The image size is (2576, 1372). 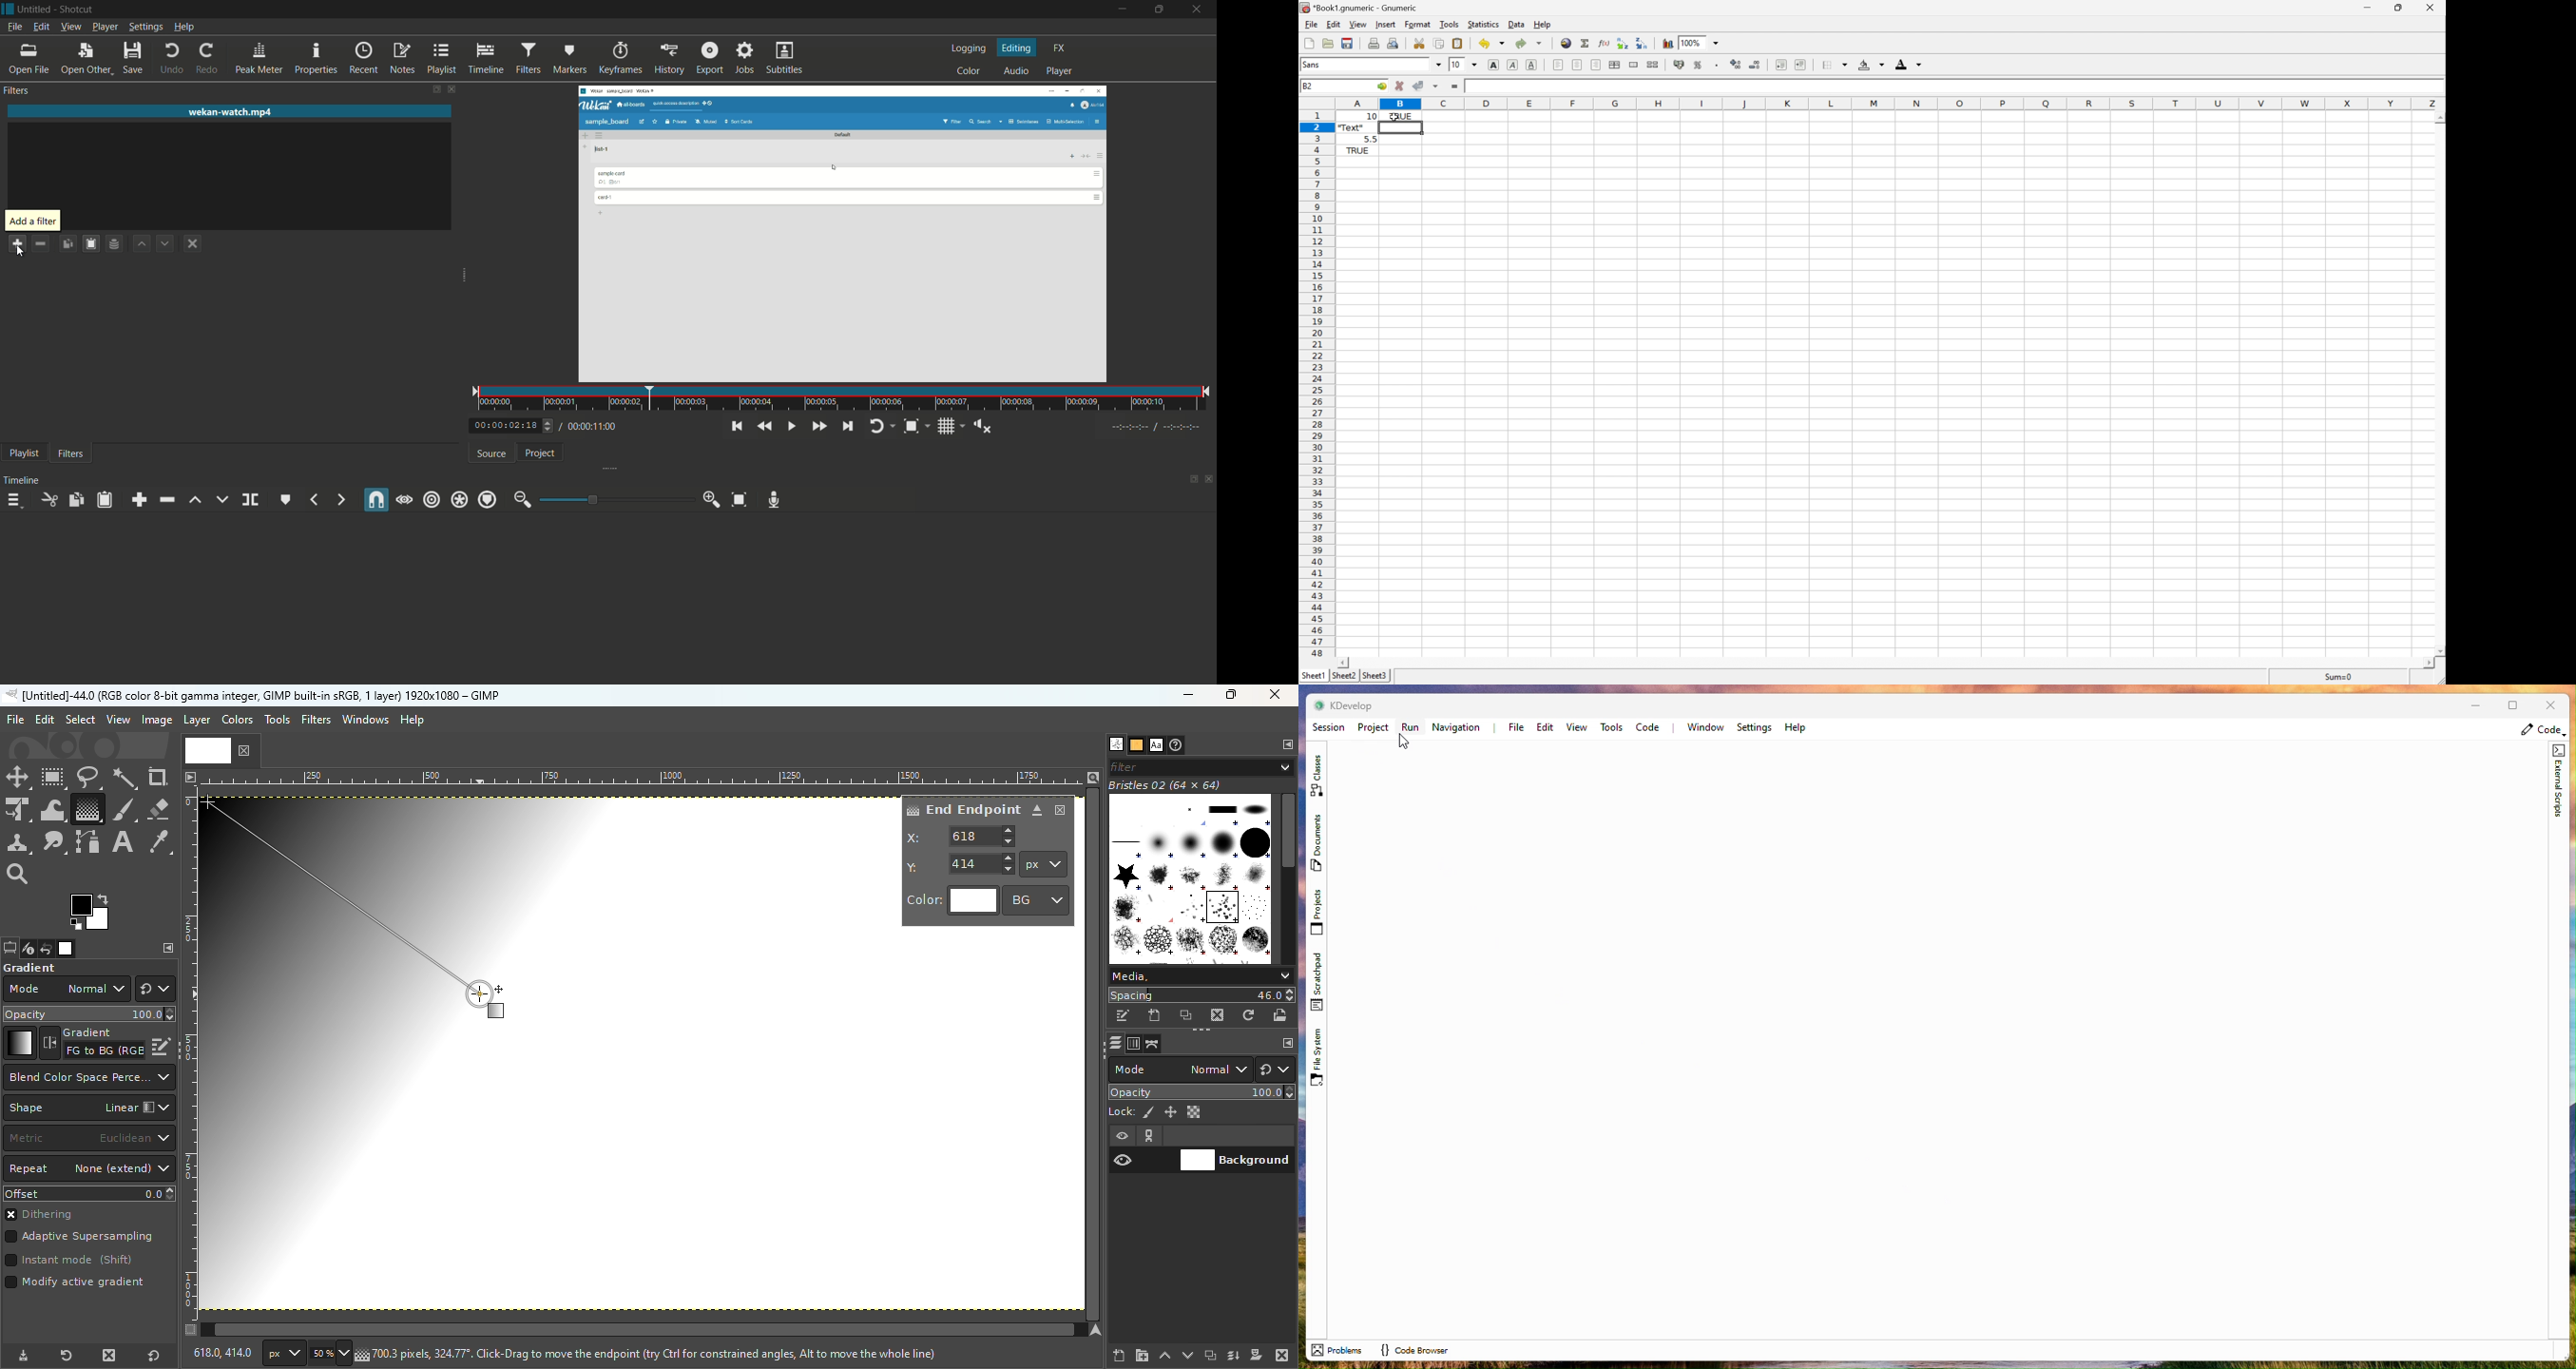 What do you see at coordinates (911, 427) in the screenshot?
I see `toggle zoom` at bounding box center [911, 427].